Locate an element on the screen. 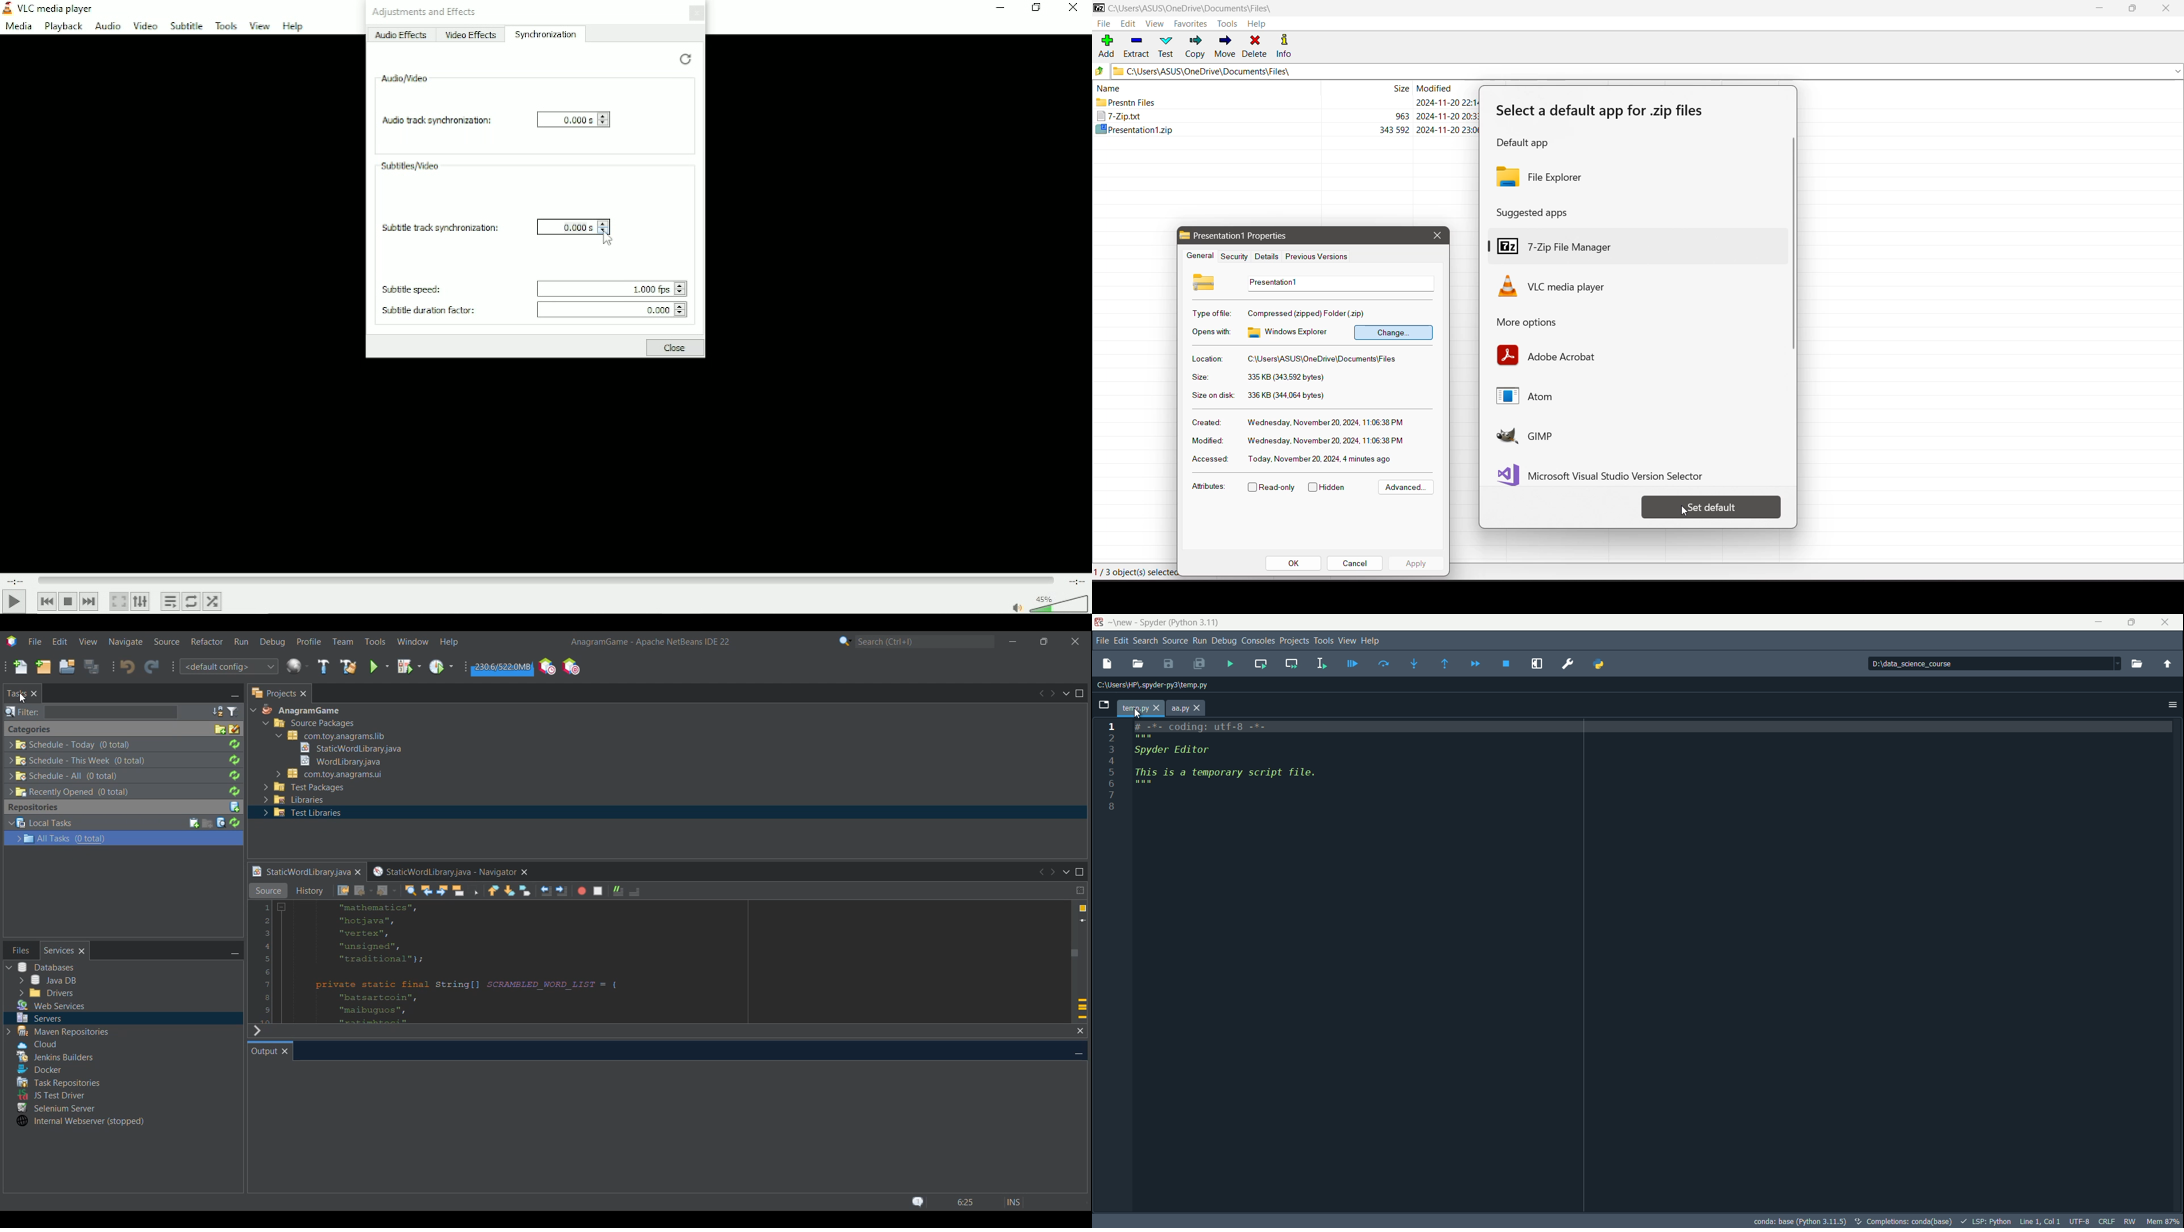 This screenshot has height=1232, width=2184. D:\data_science_course is located at coordinates (1937, 664).